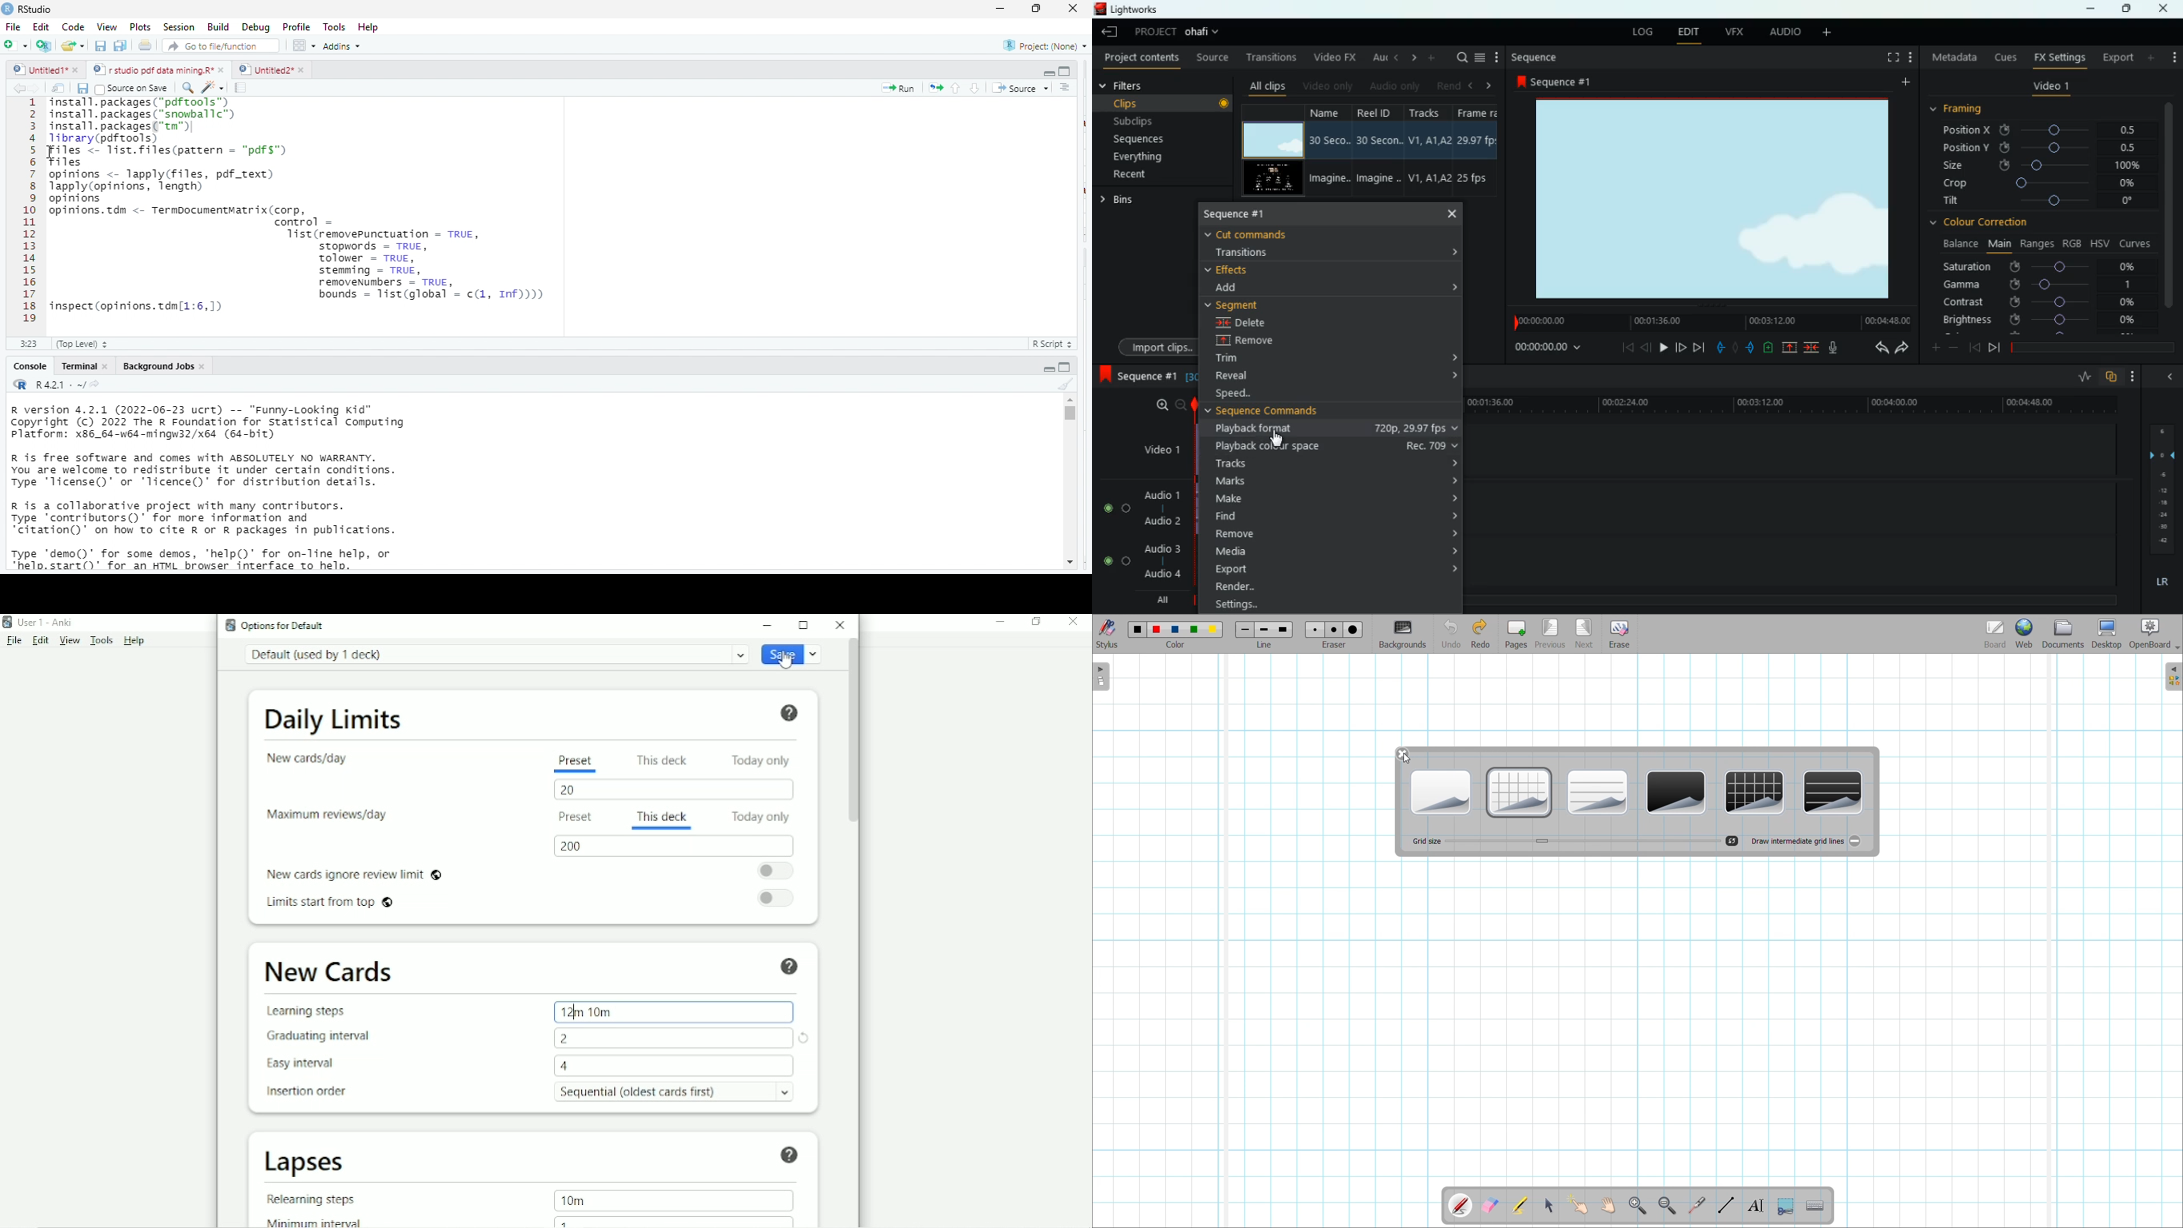 The height and width of the screenshot is (1232, 2184). I want to click on Cursor, so click(1276, 438).